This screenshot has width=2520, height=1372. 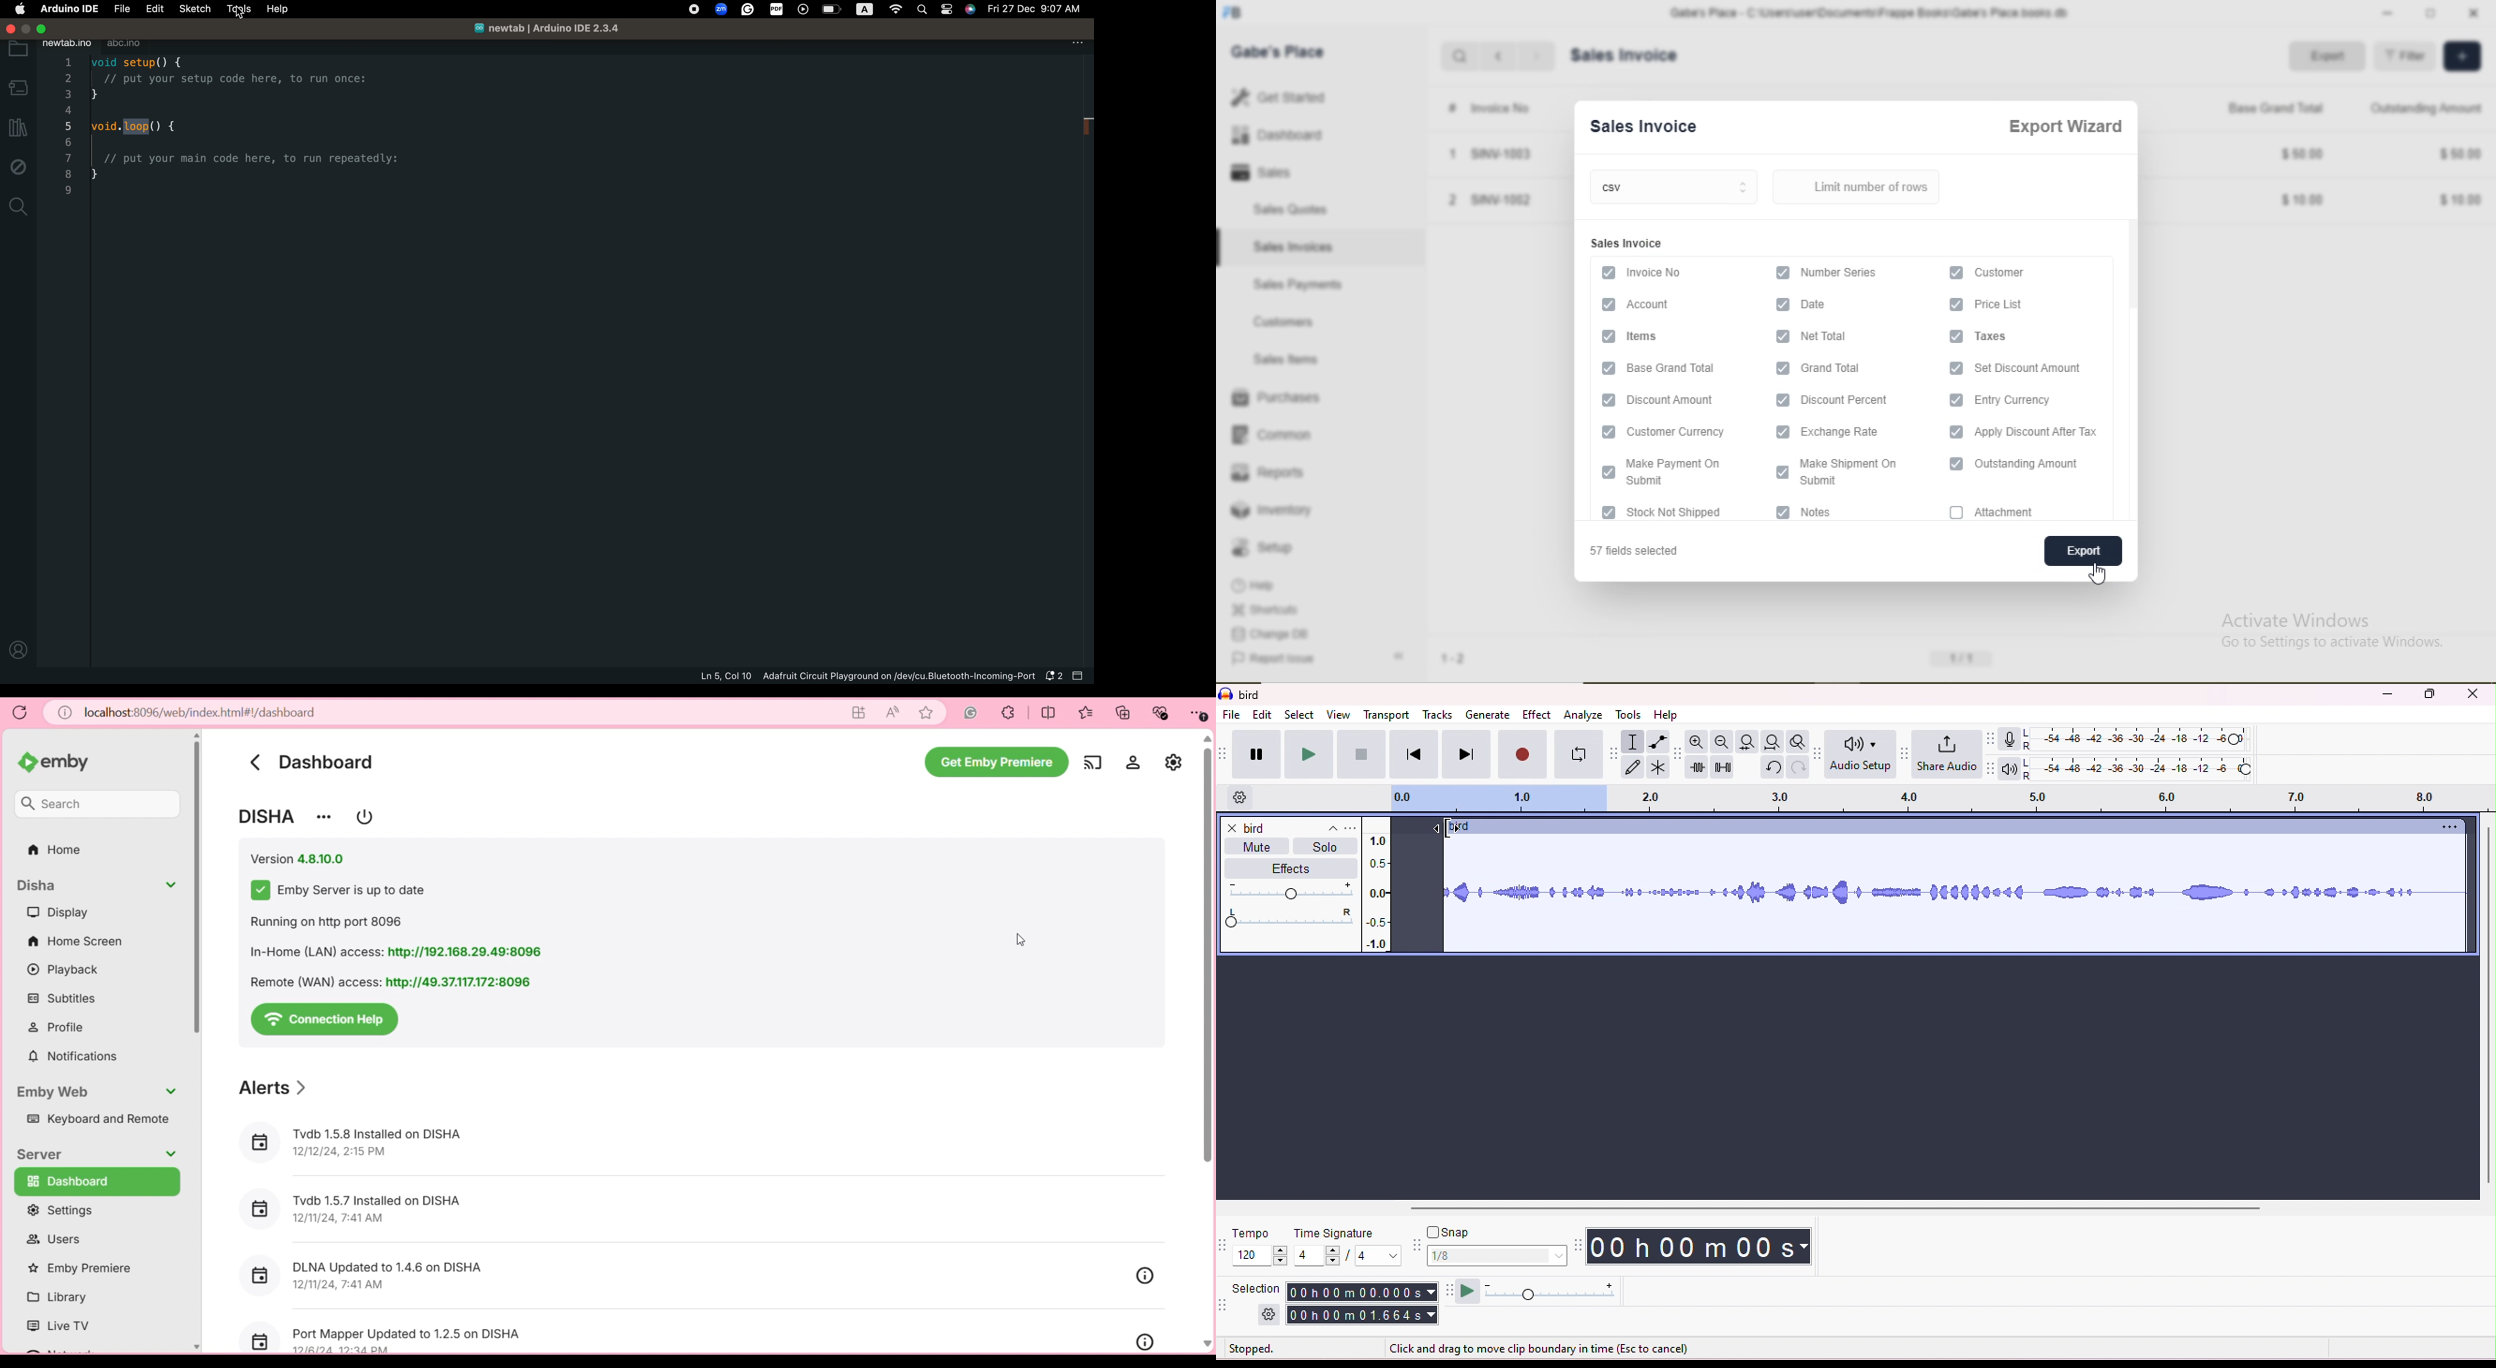 What do you see at coordinates (1956, 400) in the screenshot?
I see `checkbox` at bounding box center [1956, 400].